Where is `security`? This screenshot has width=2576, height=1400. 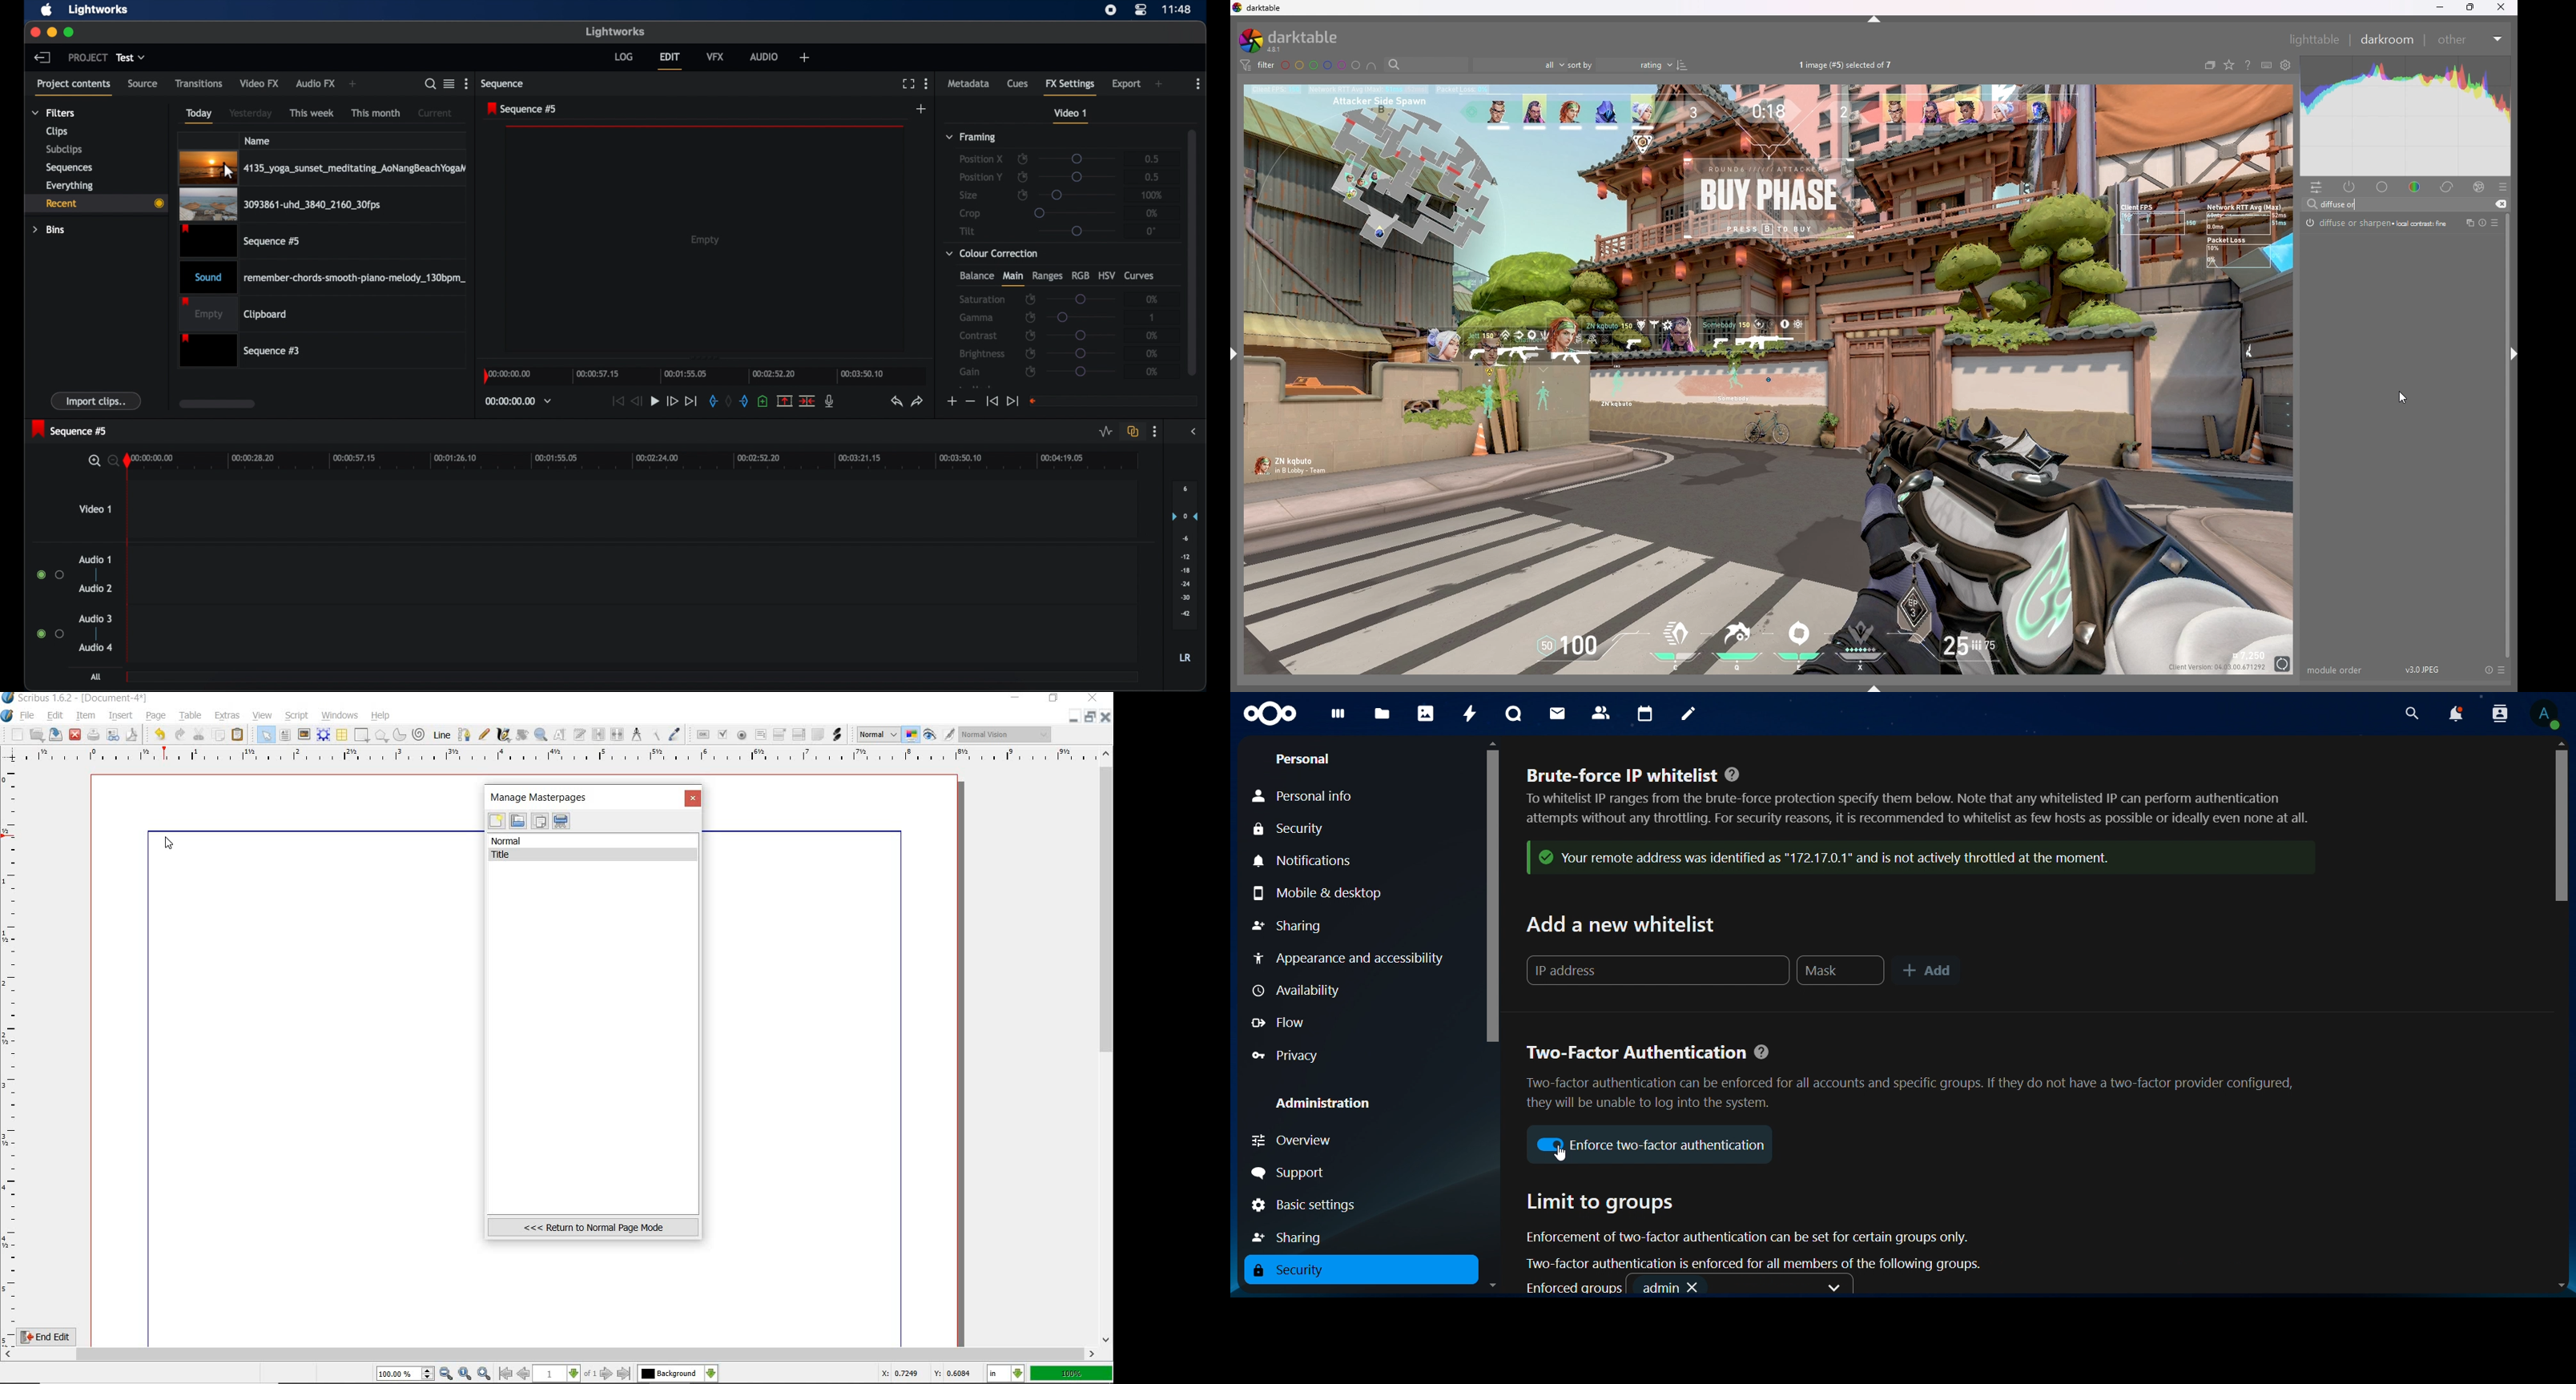
security is located at coordinates (1290, 1269).